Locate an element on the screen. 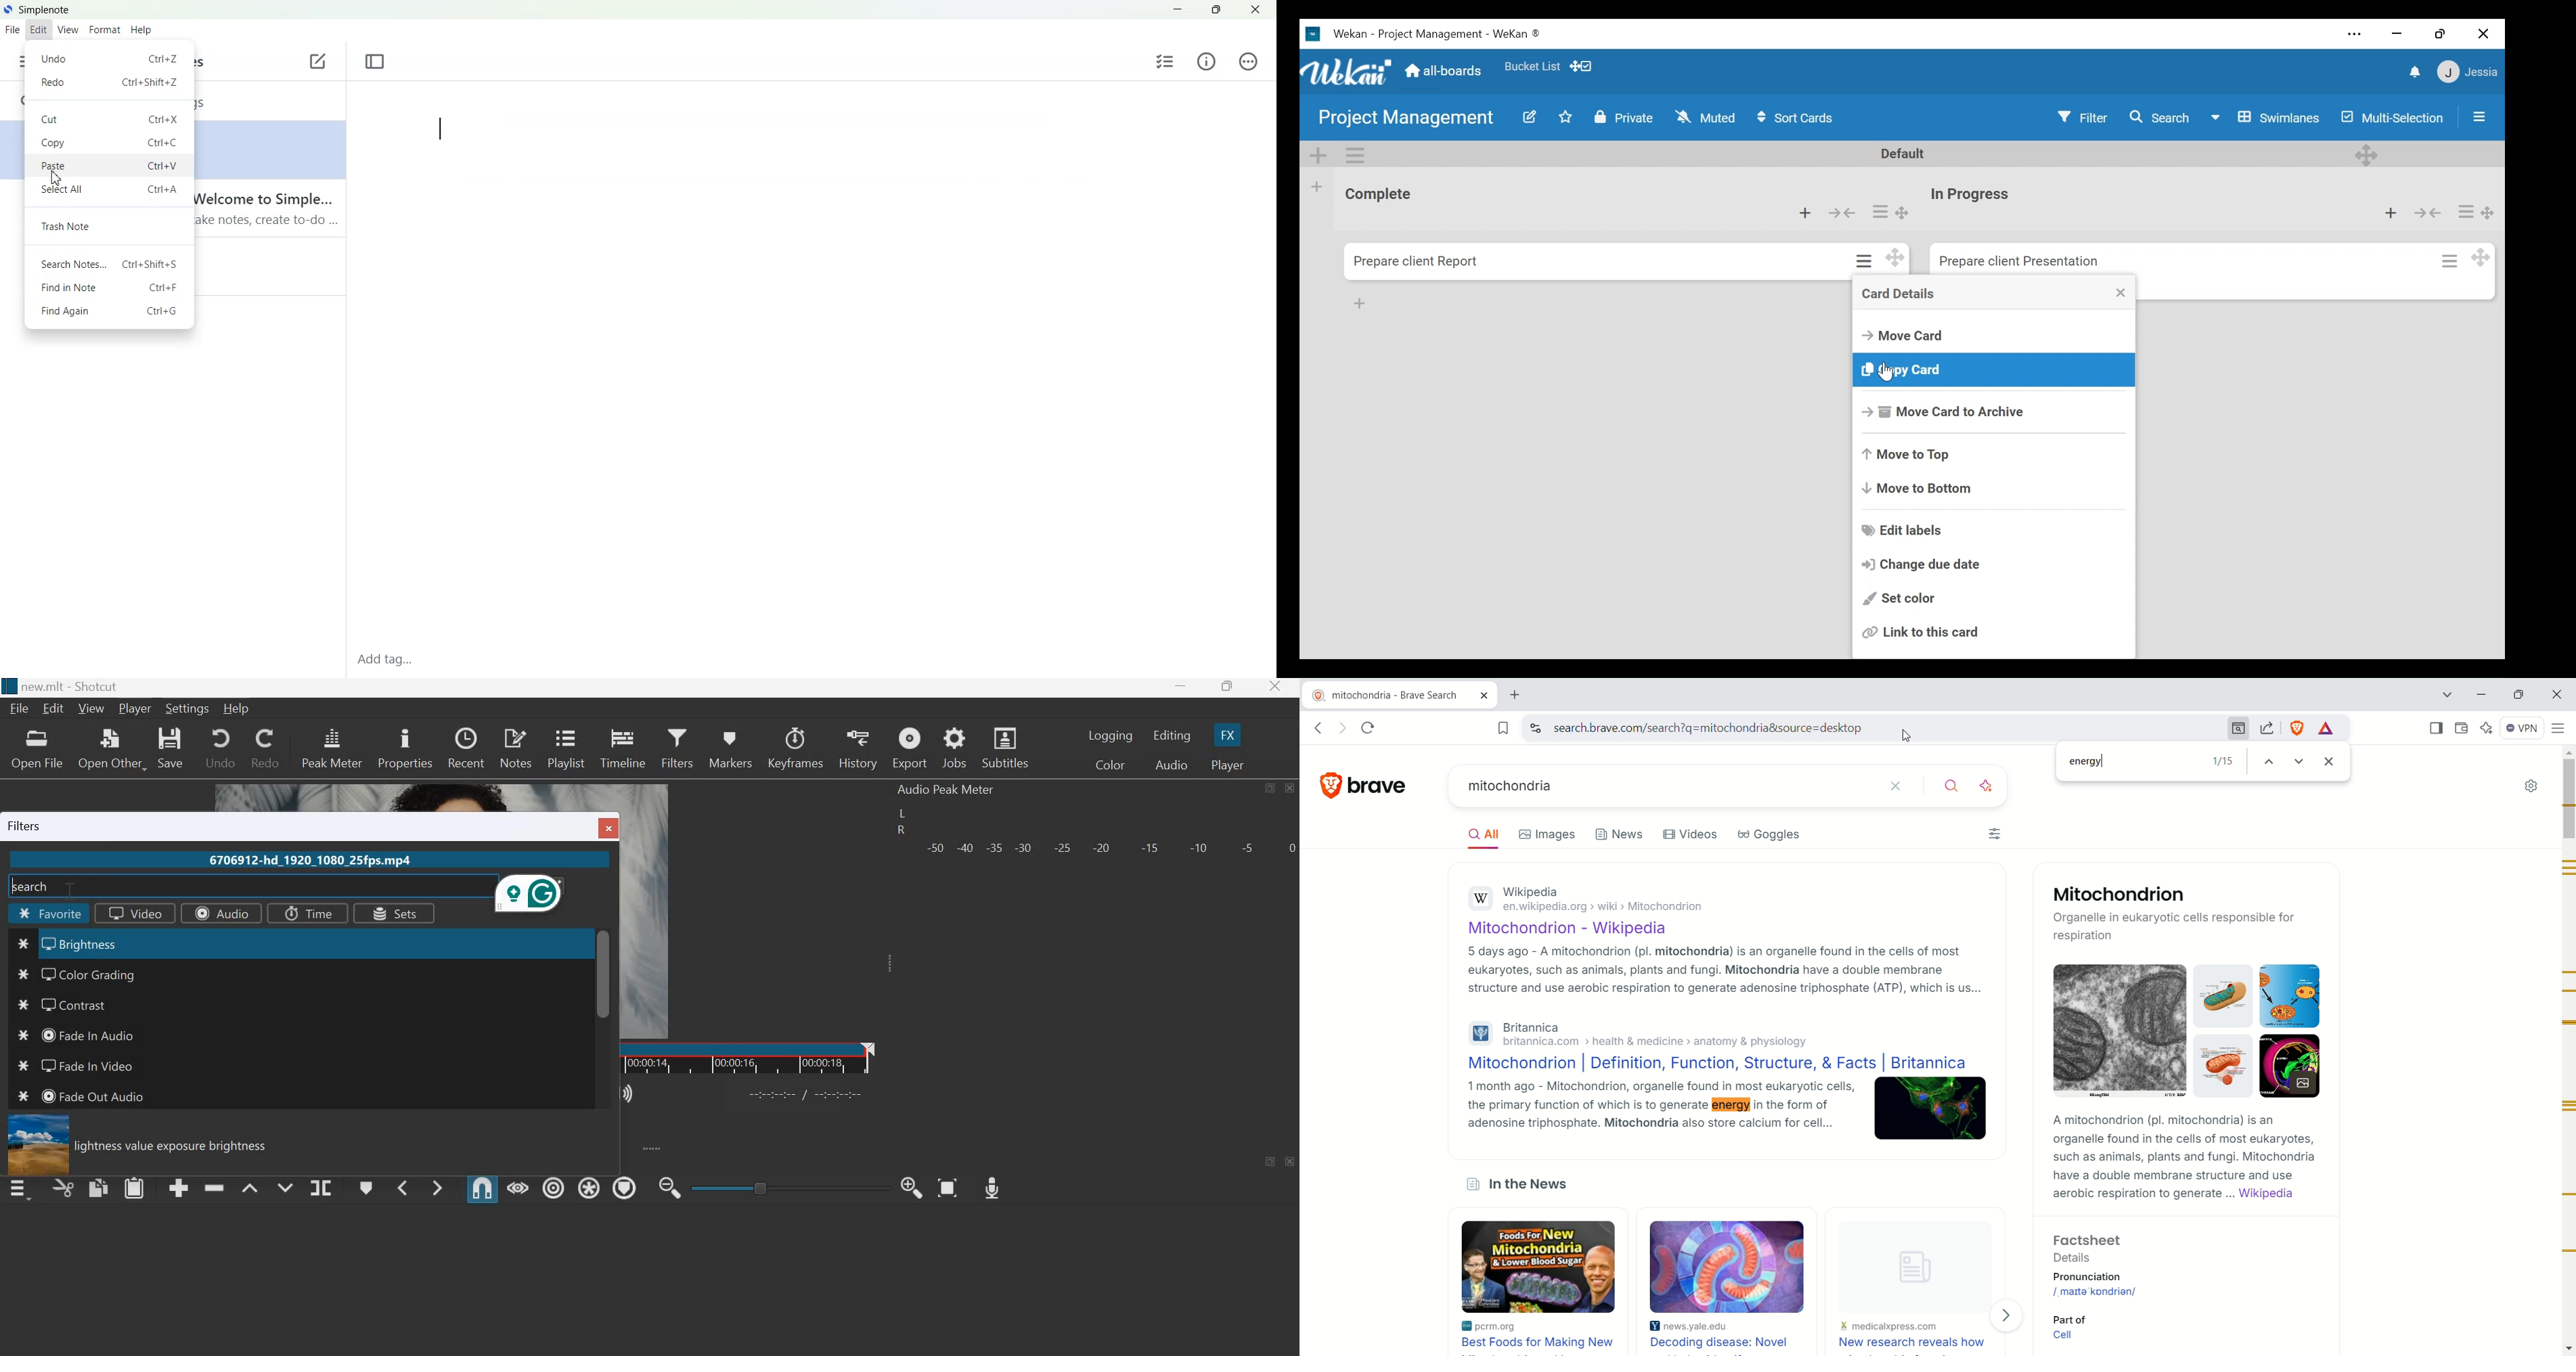 The image size is (2576, 1372). Card Title is located at coordinates (1417, 261).